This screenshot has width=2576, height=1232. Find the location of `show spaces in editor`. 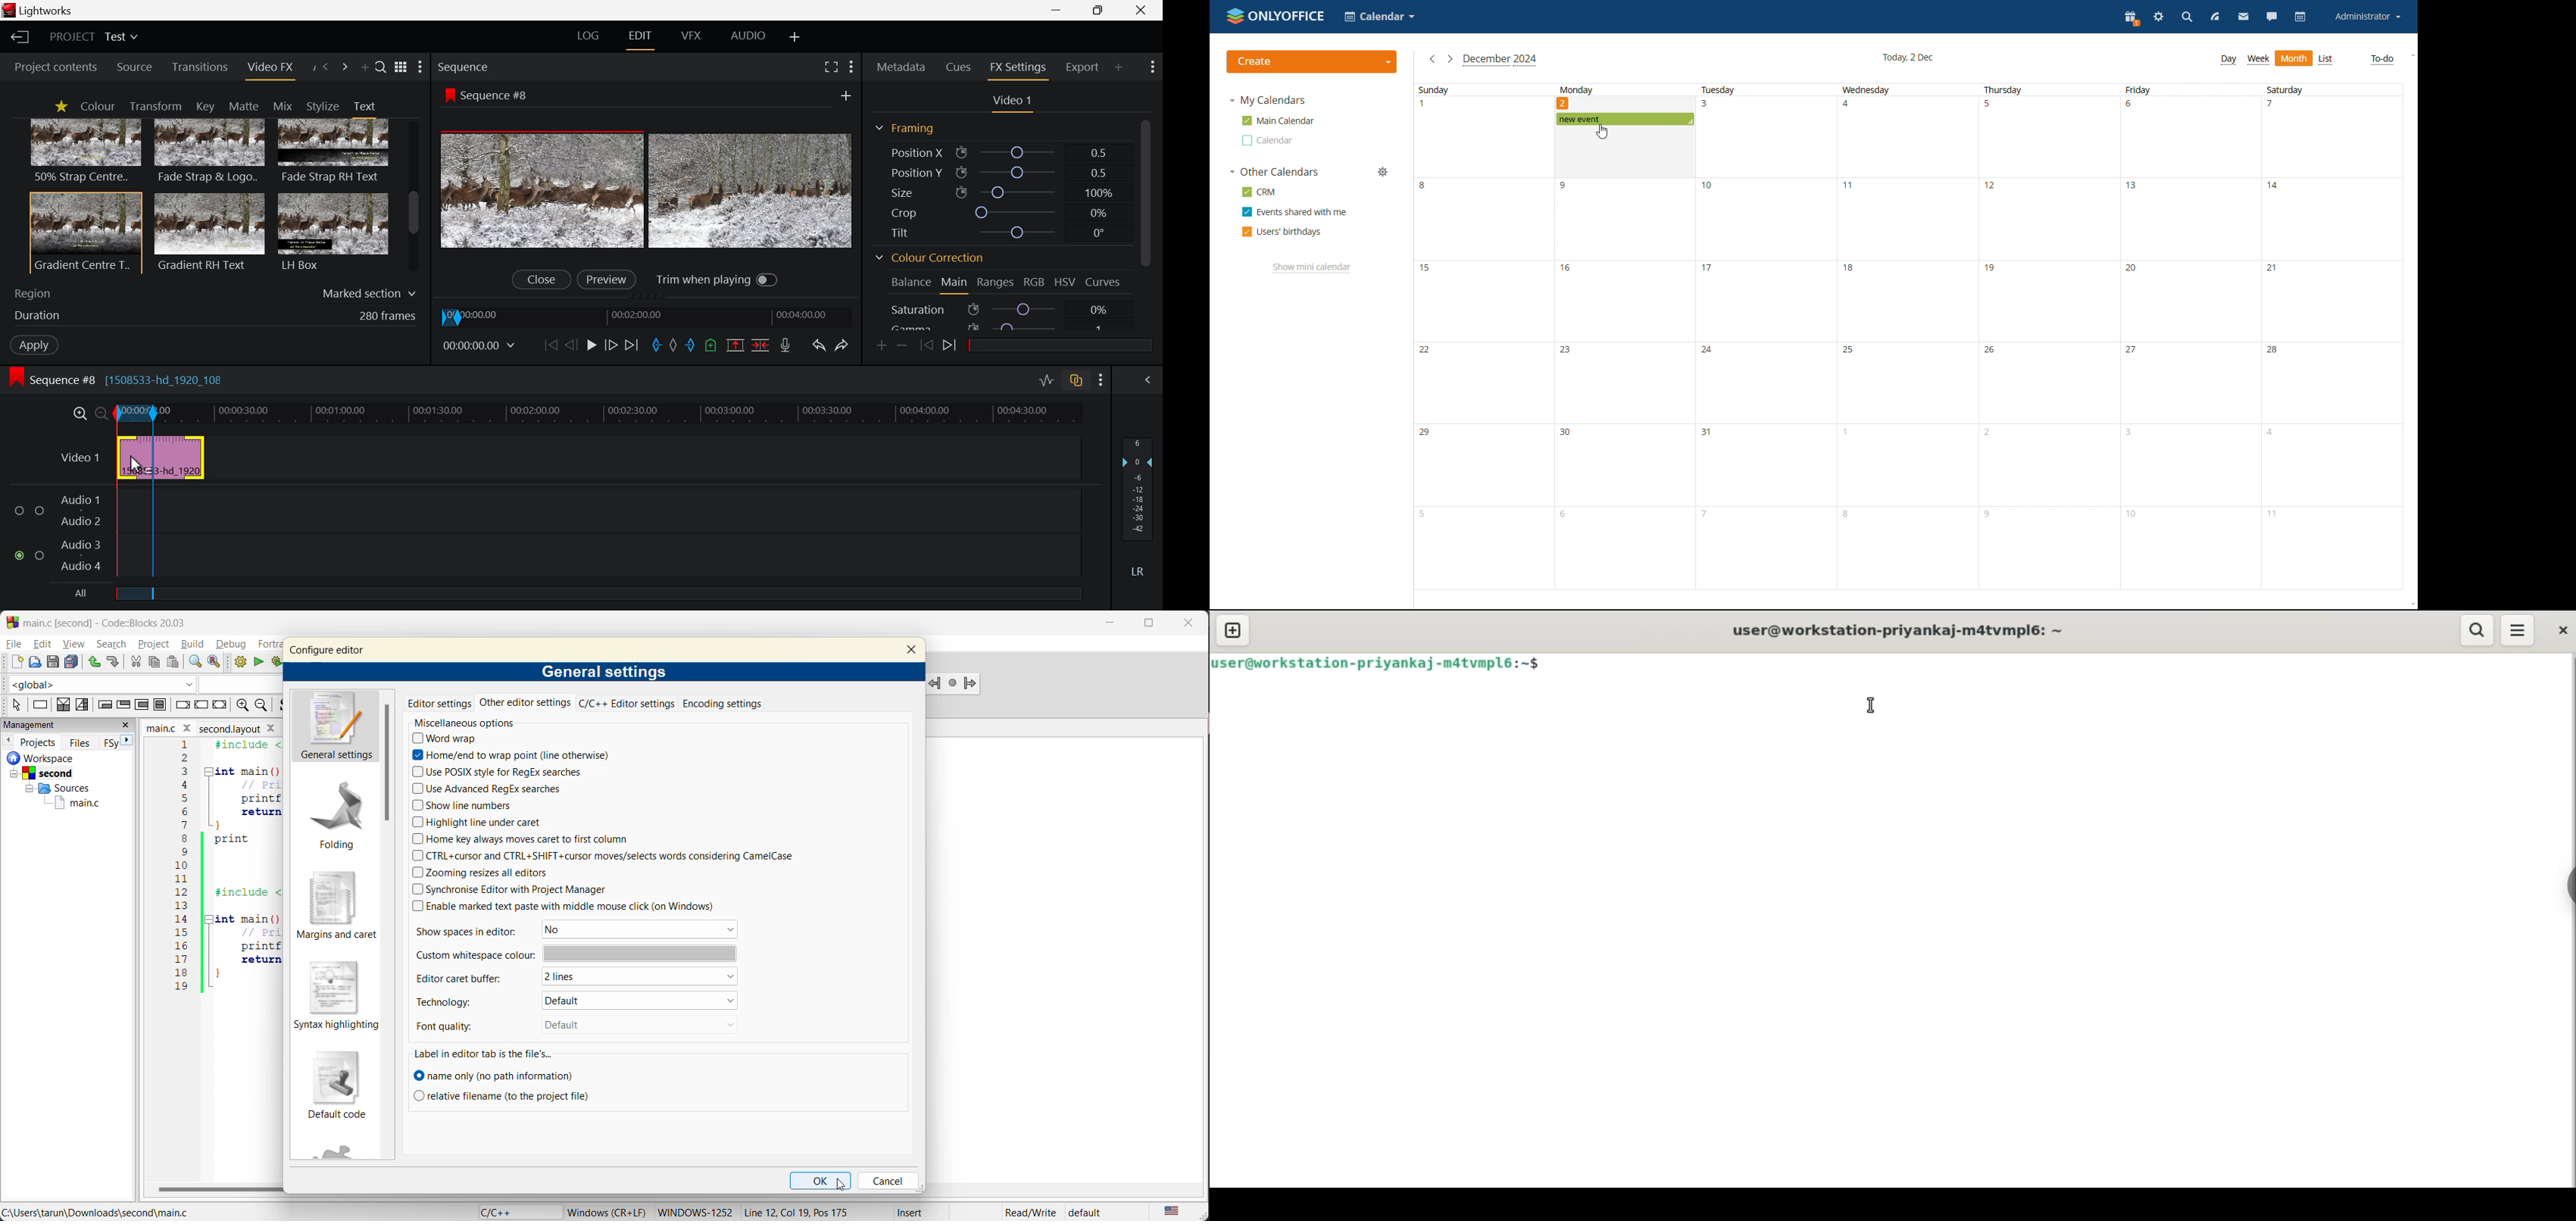

show spaces in editor is located at coordinates (476, 931).